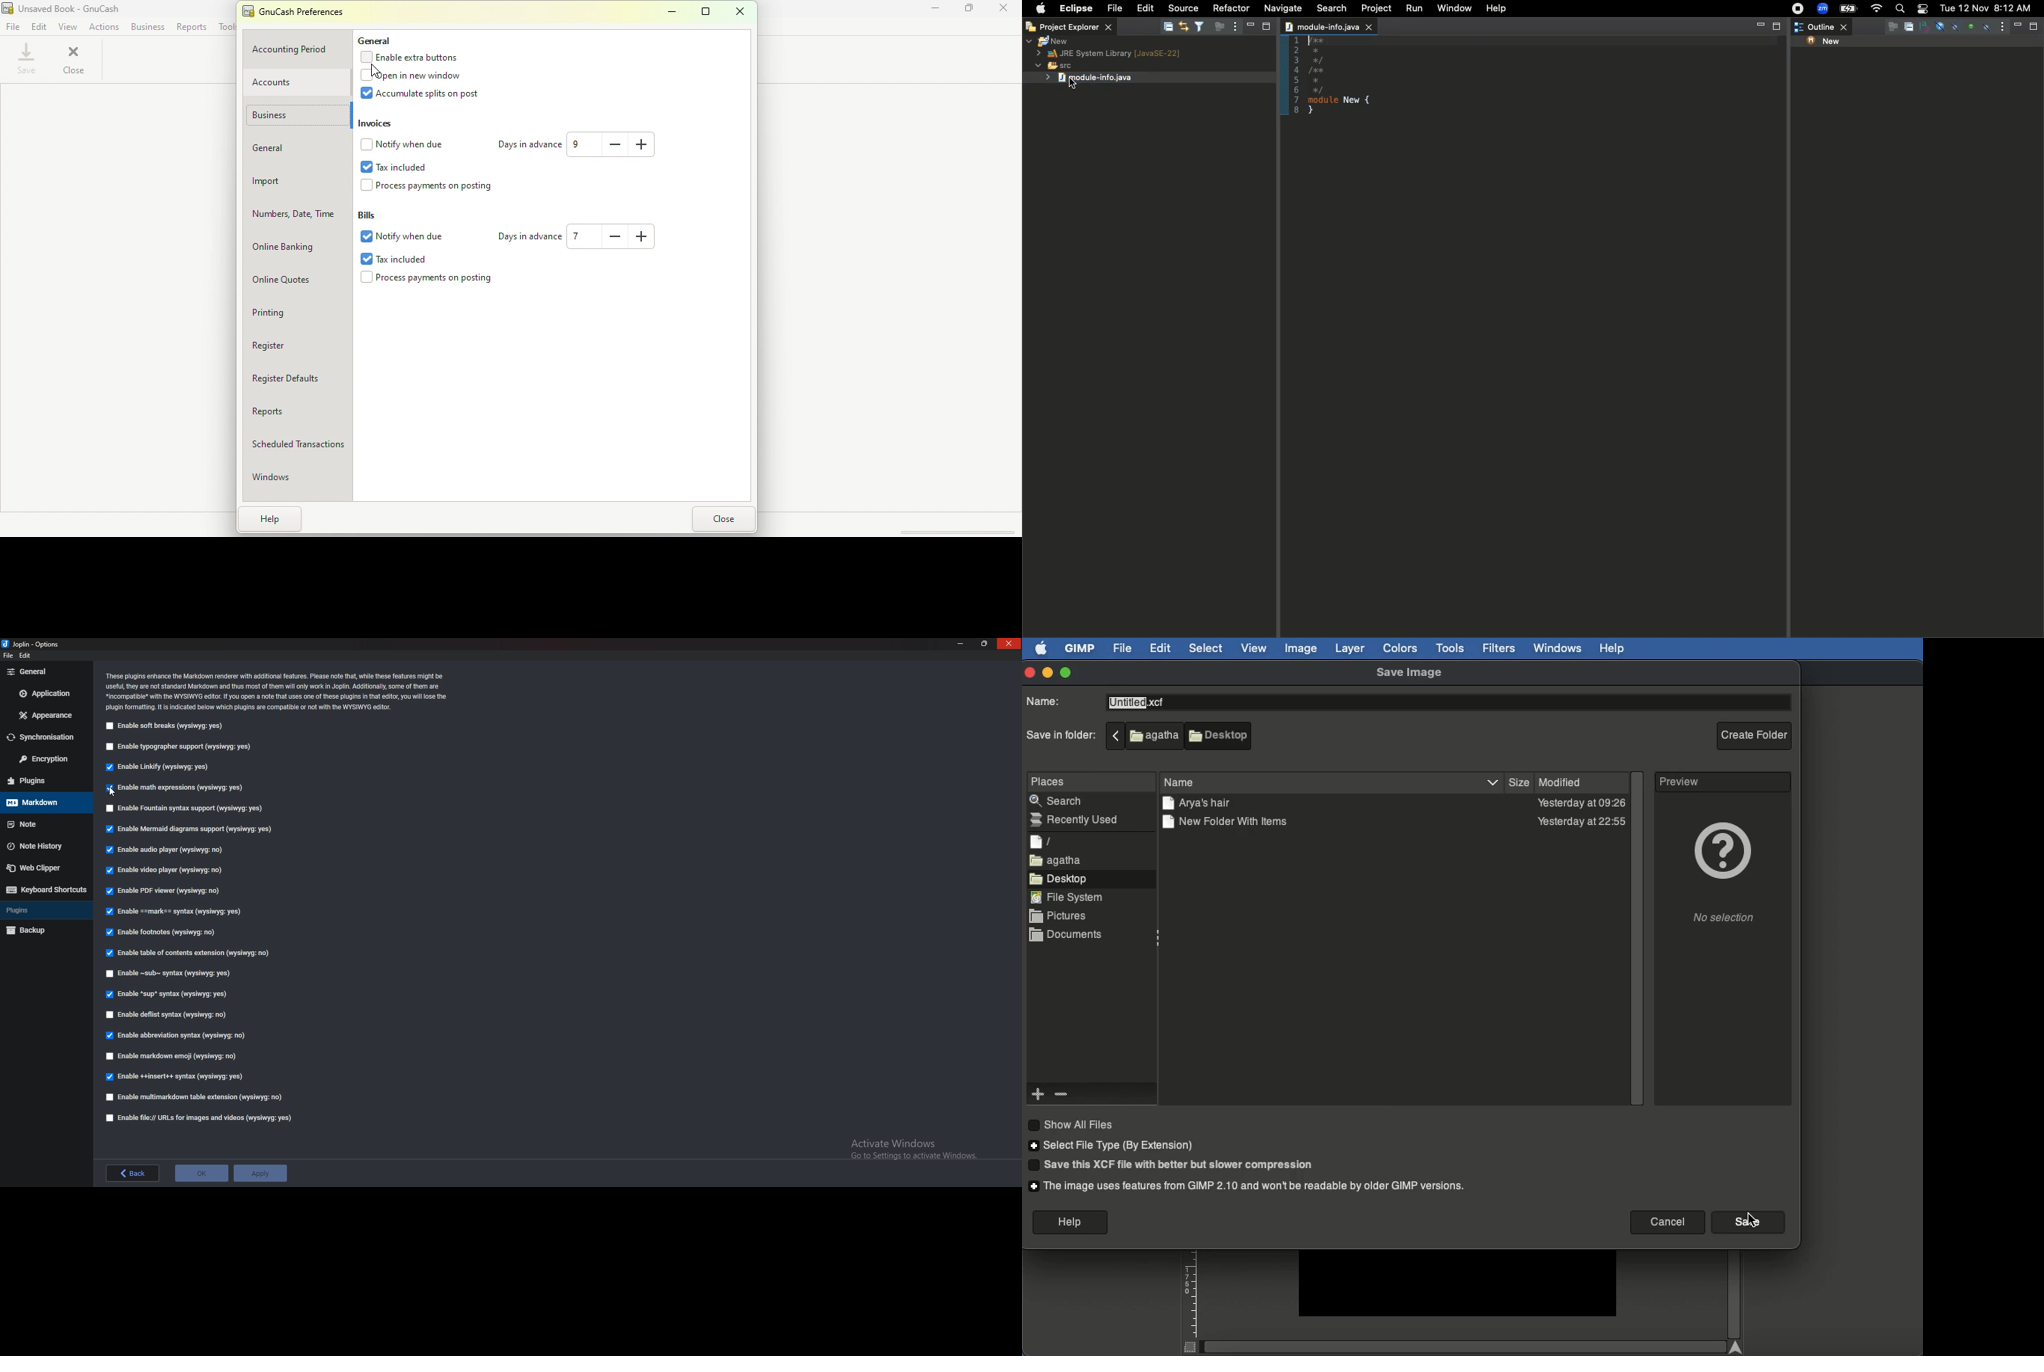 This screenshot has width=2044, height=1372. Describe the element at coordinates (172, 1057) in the screenshot. I see `enable markdown Emoji` at that location.